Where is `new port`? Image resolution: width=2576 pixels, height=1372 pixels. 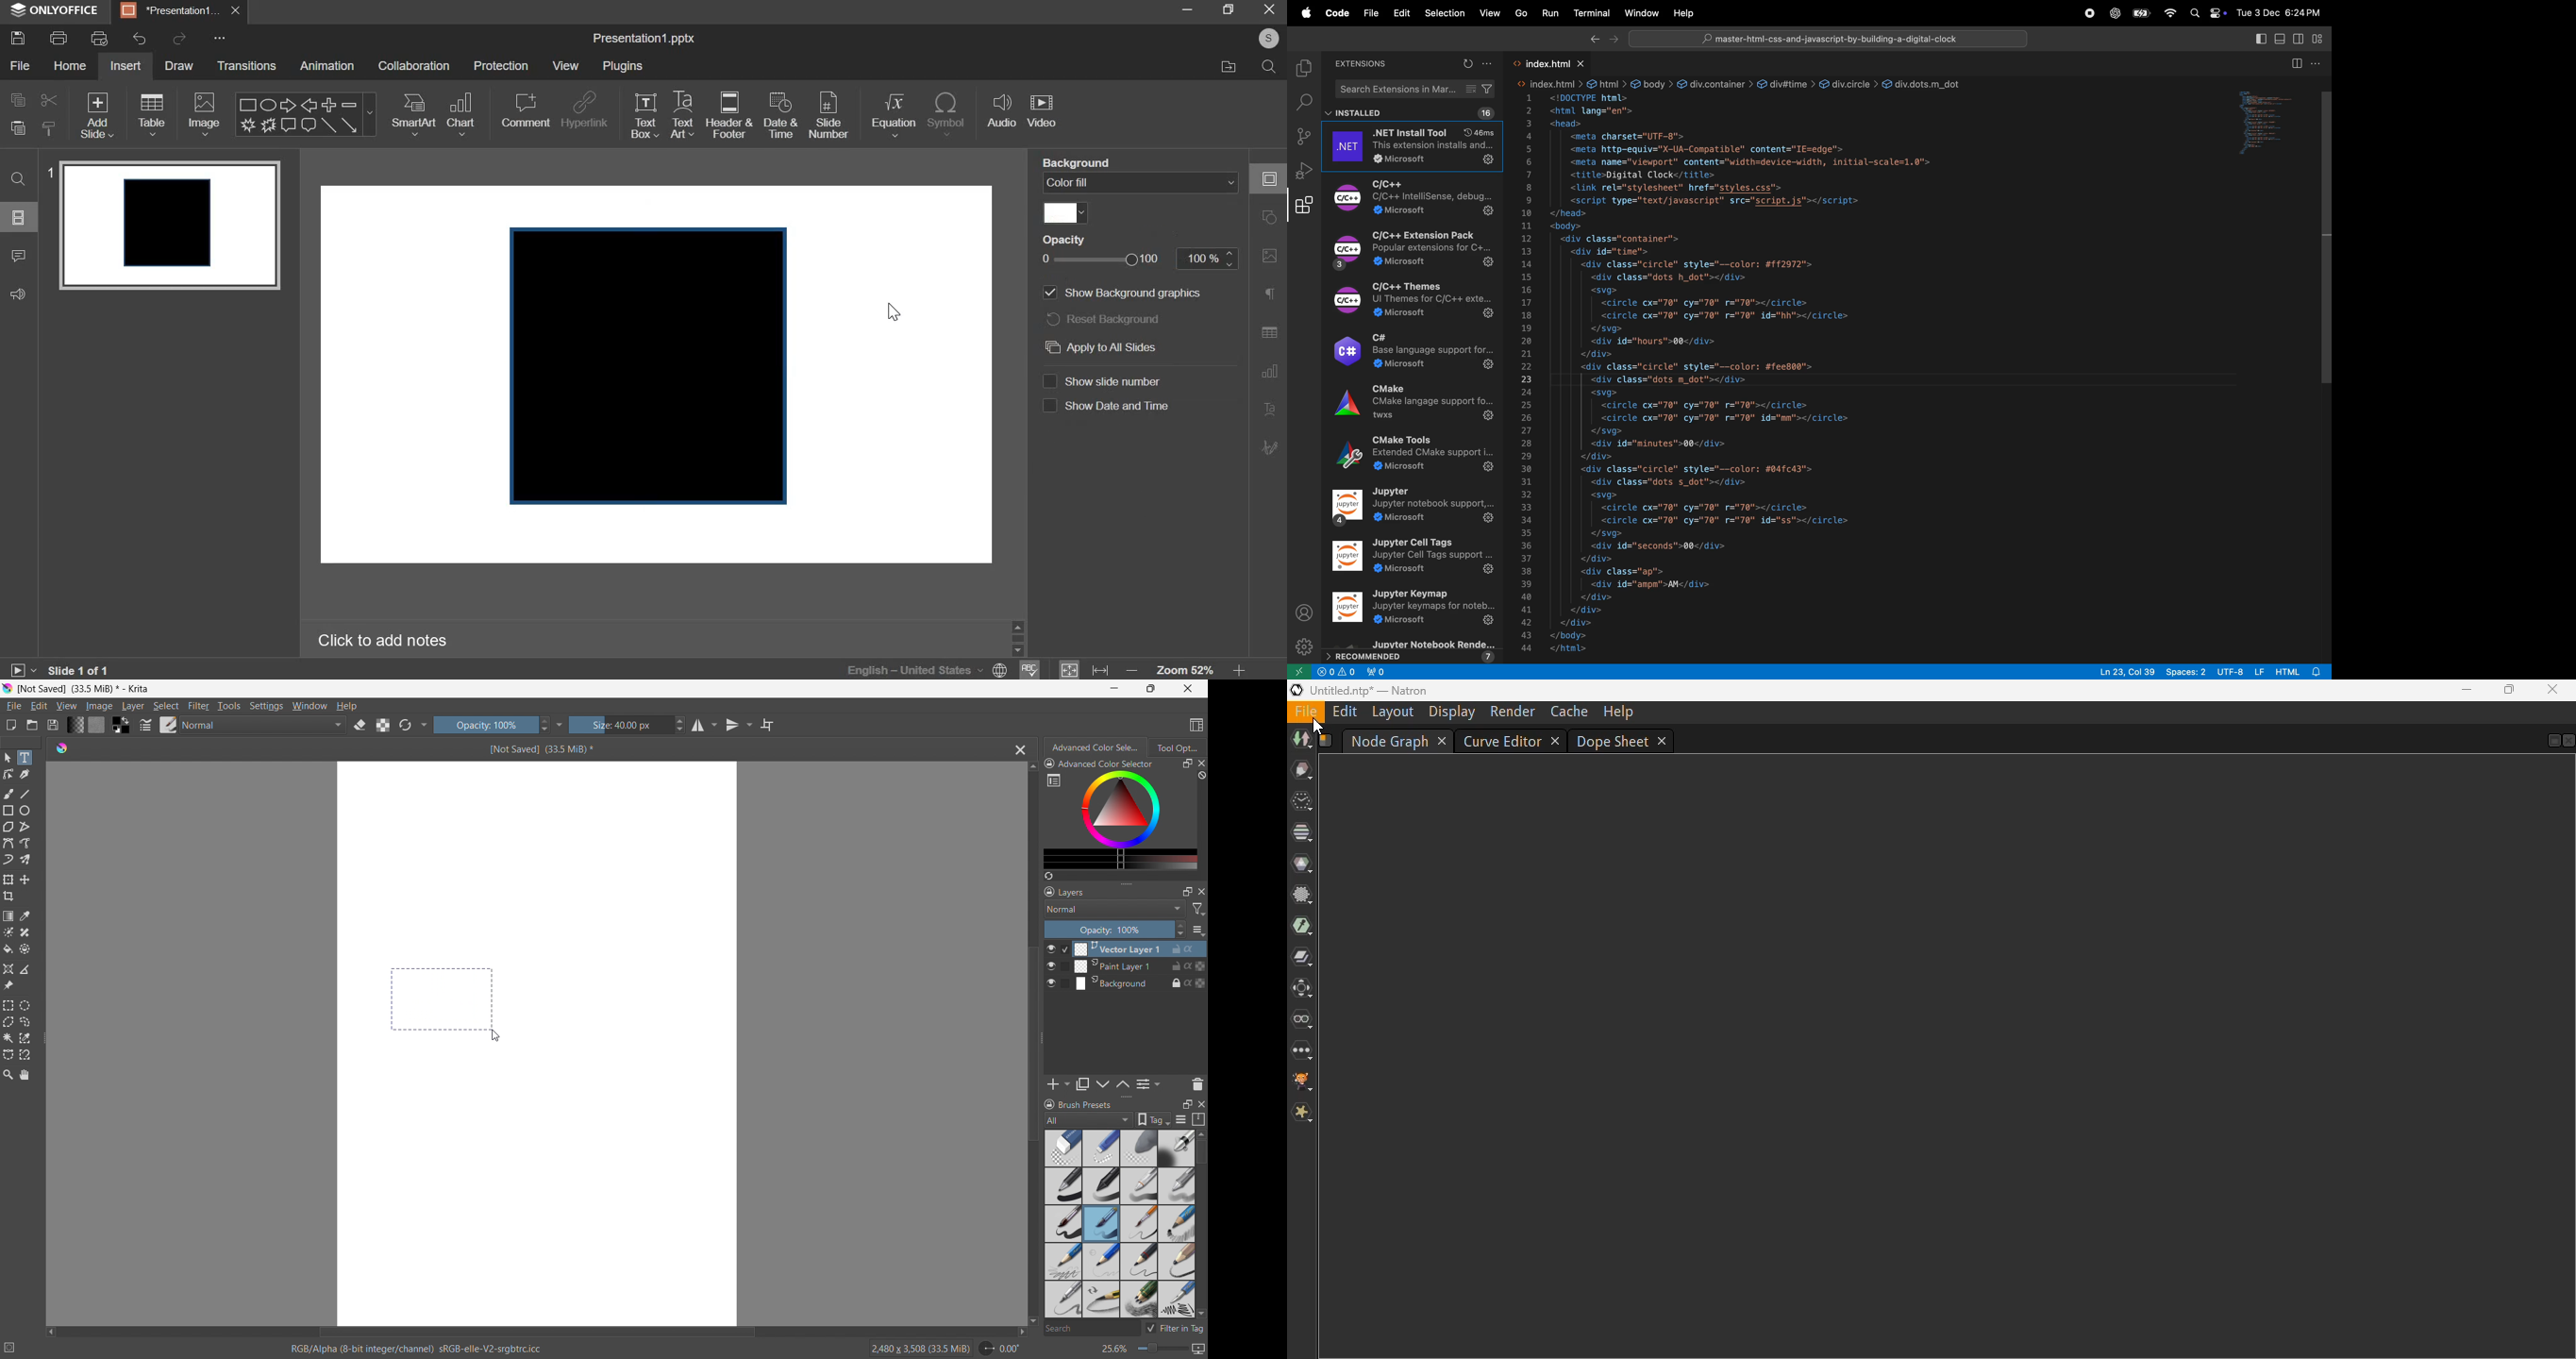
new port is located at coordinates (1381, 672).